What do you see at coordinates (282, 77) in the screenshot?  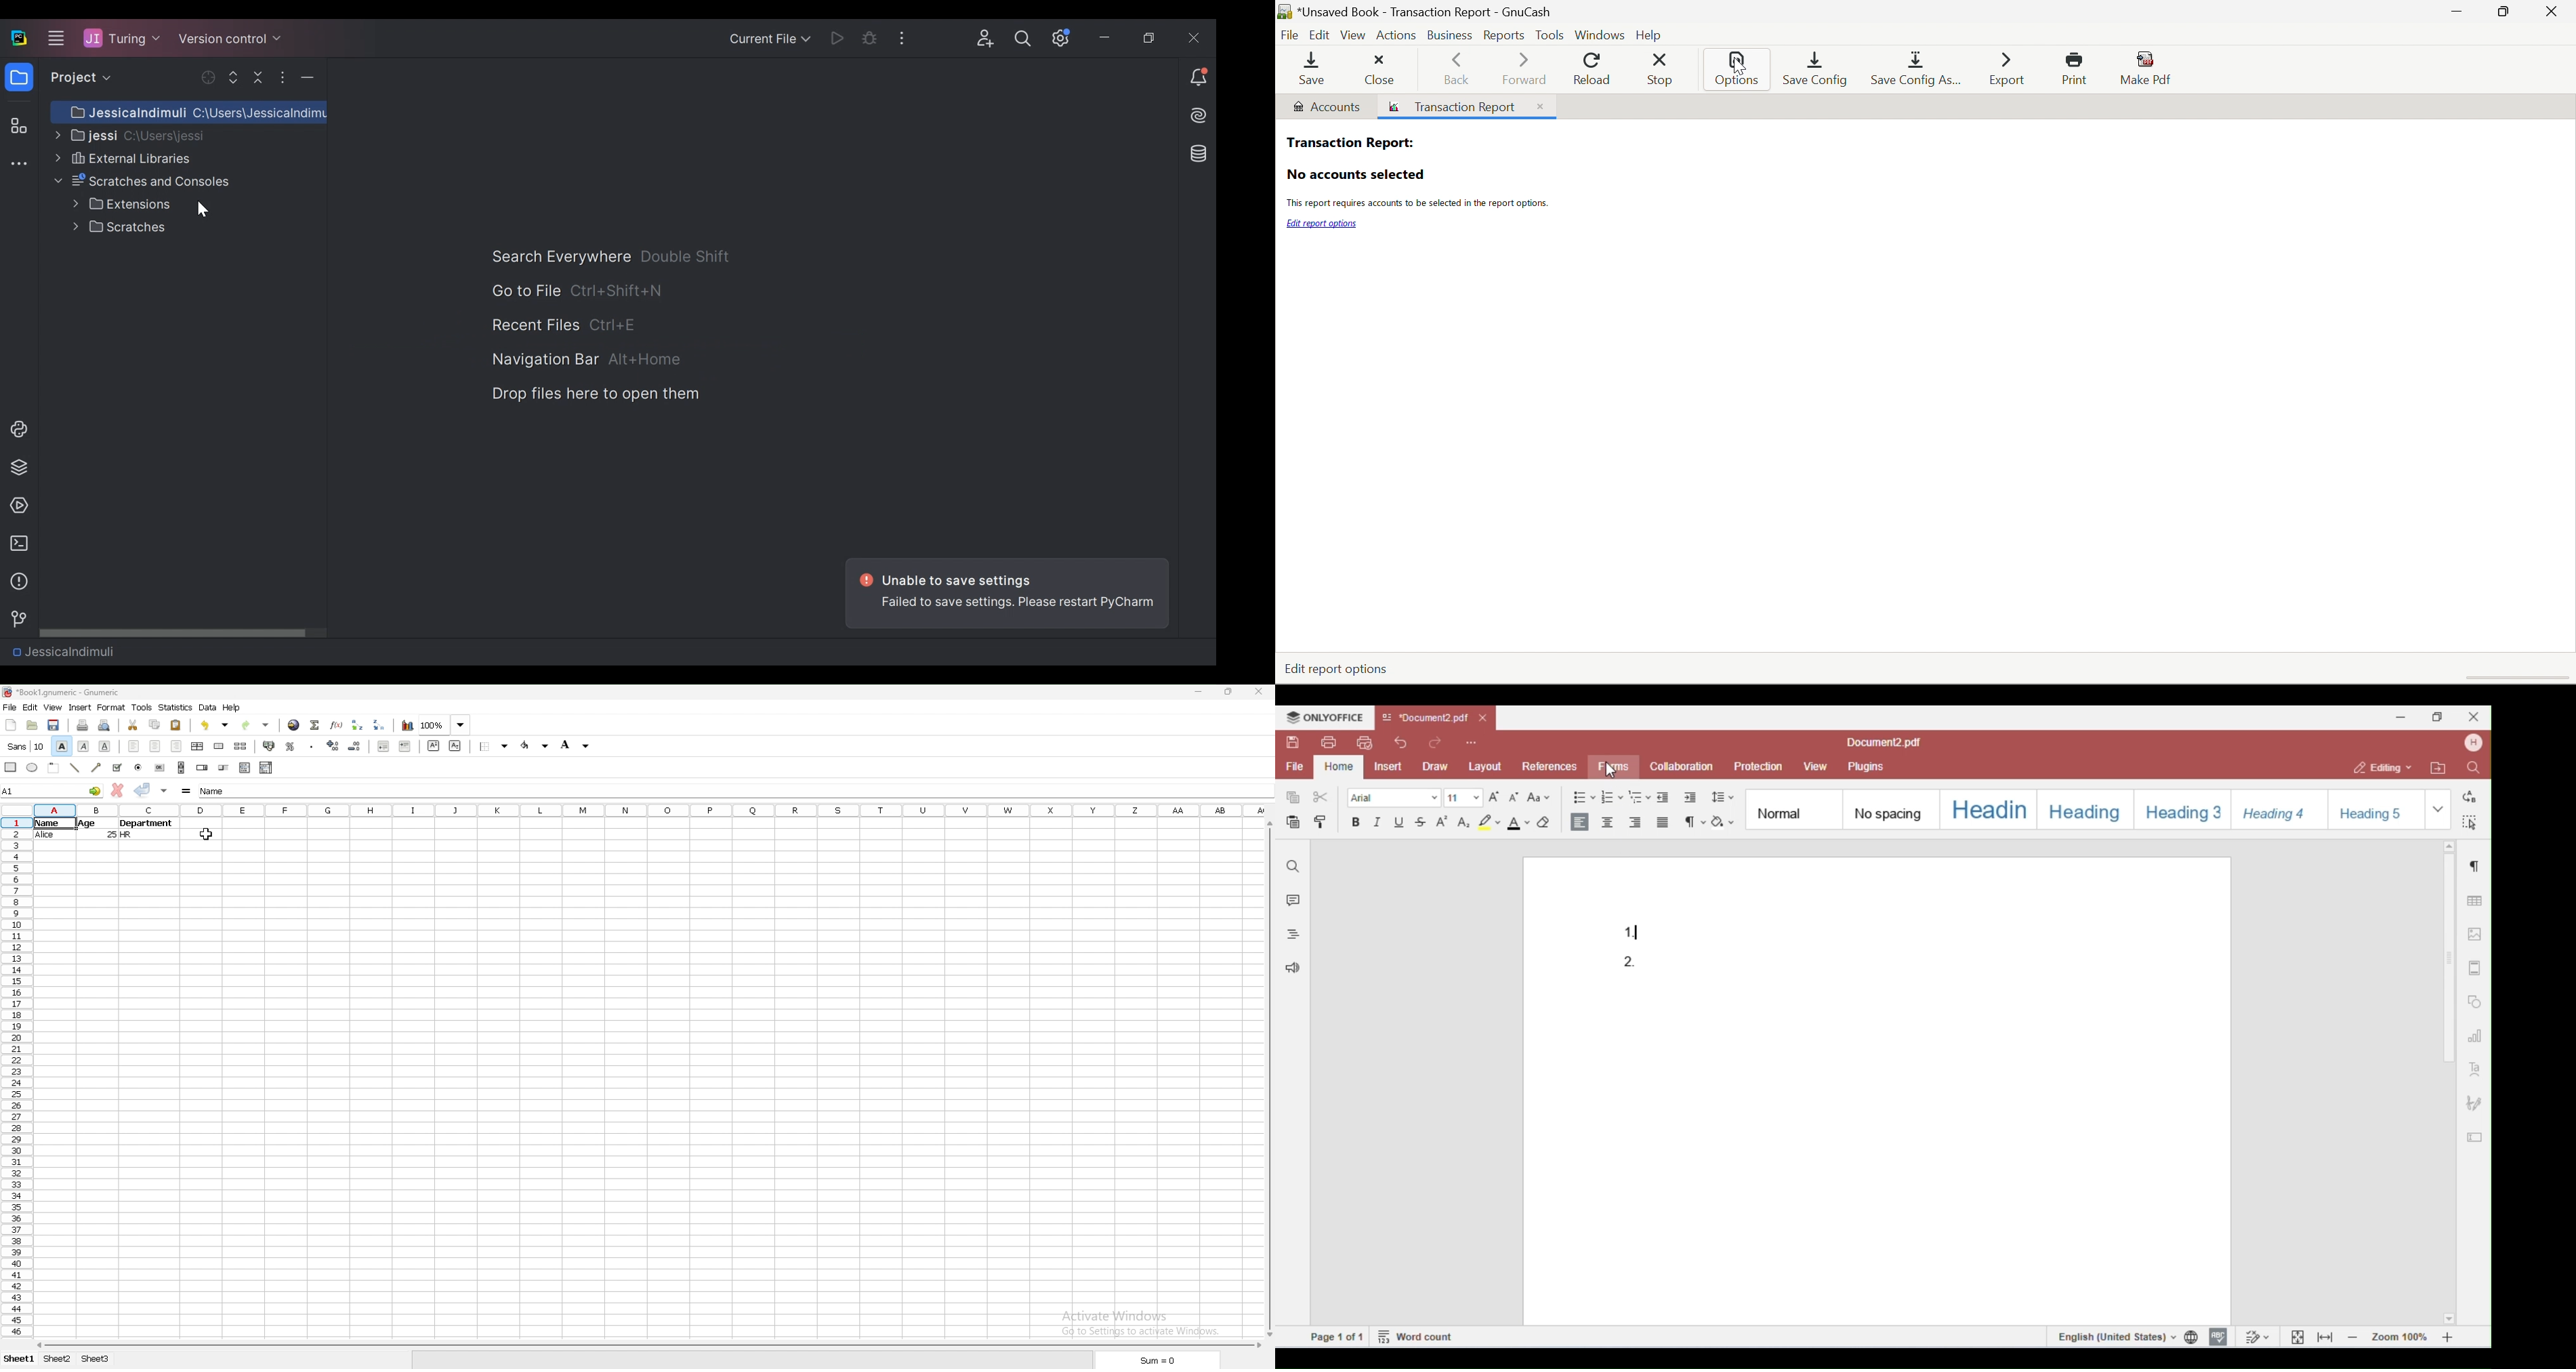 I see `Options` at bounding box center [282, 77].